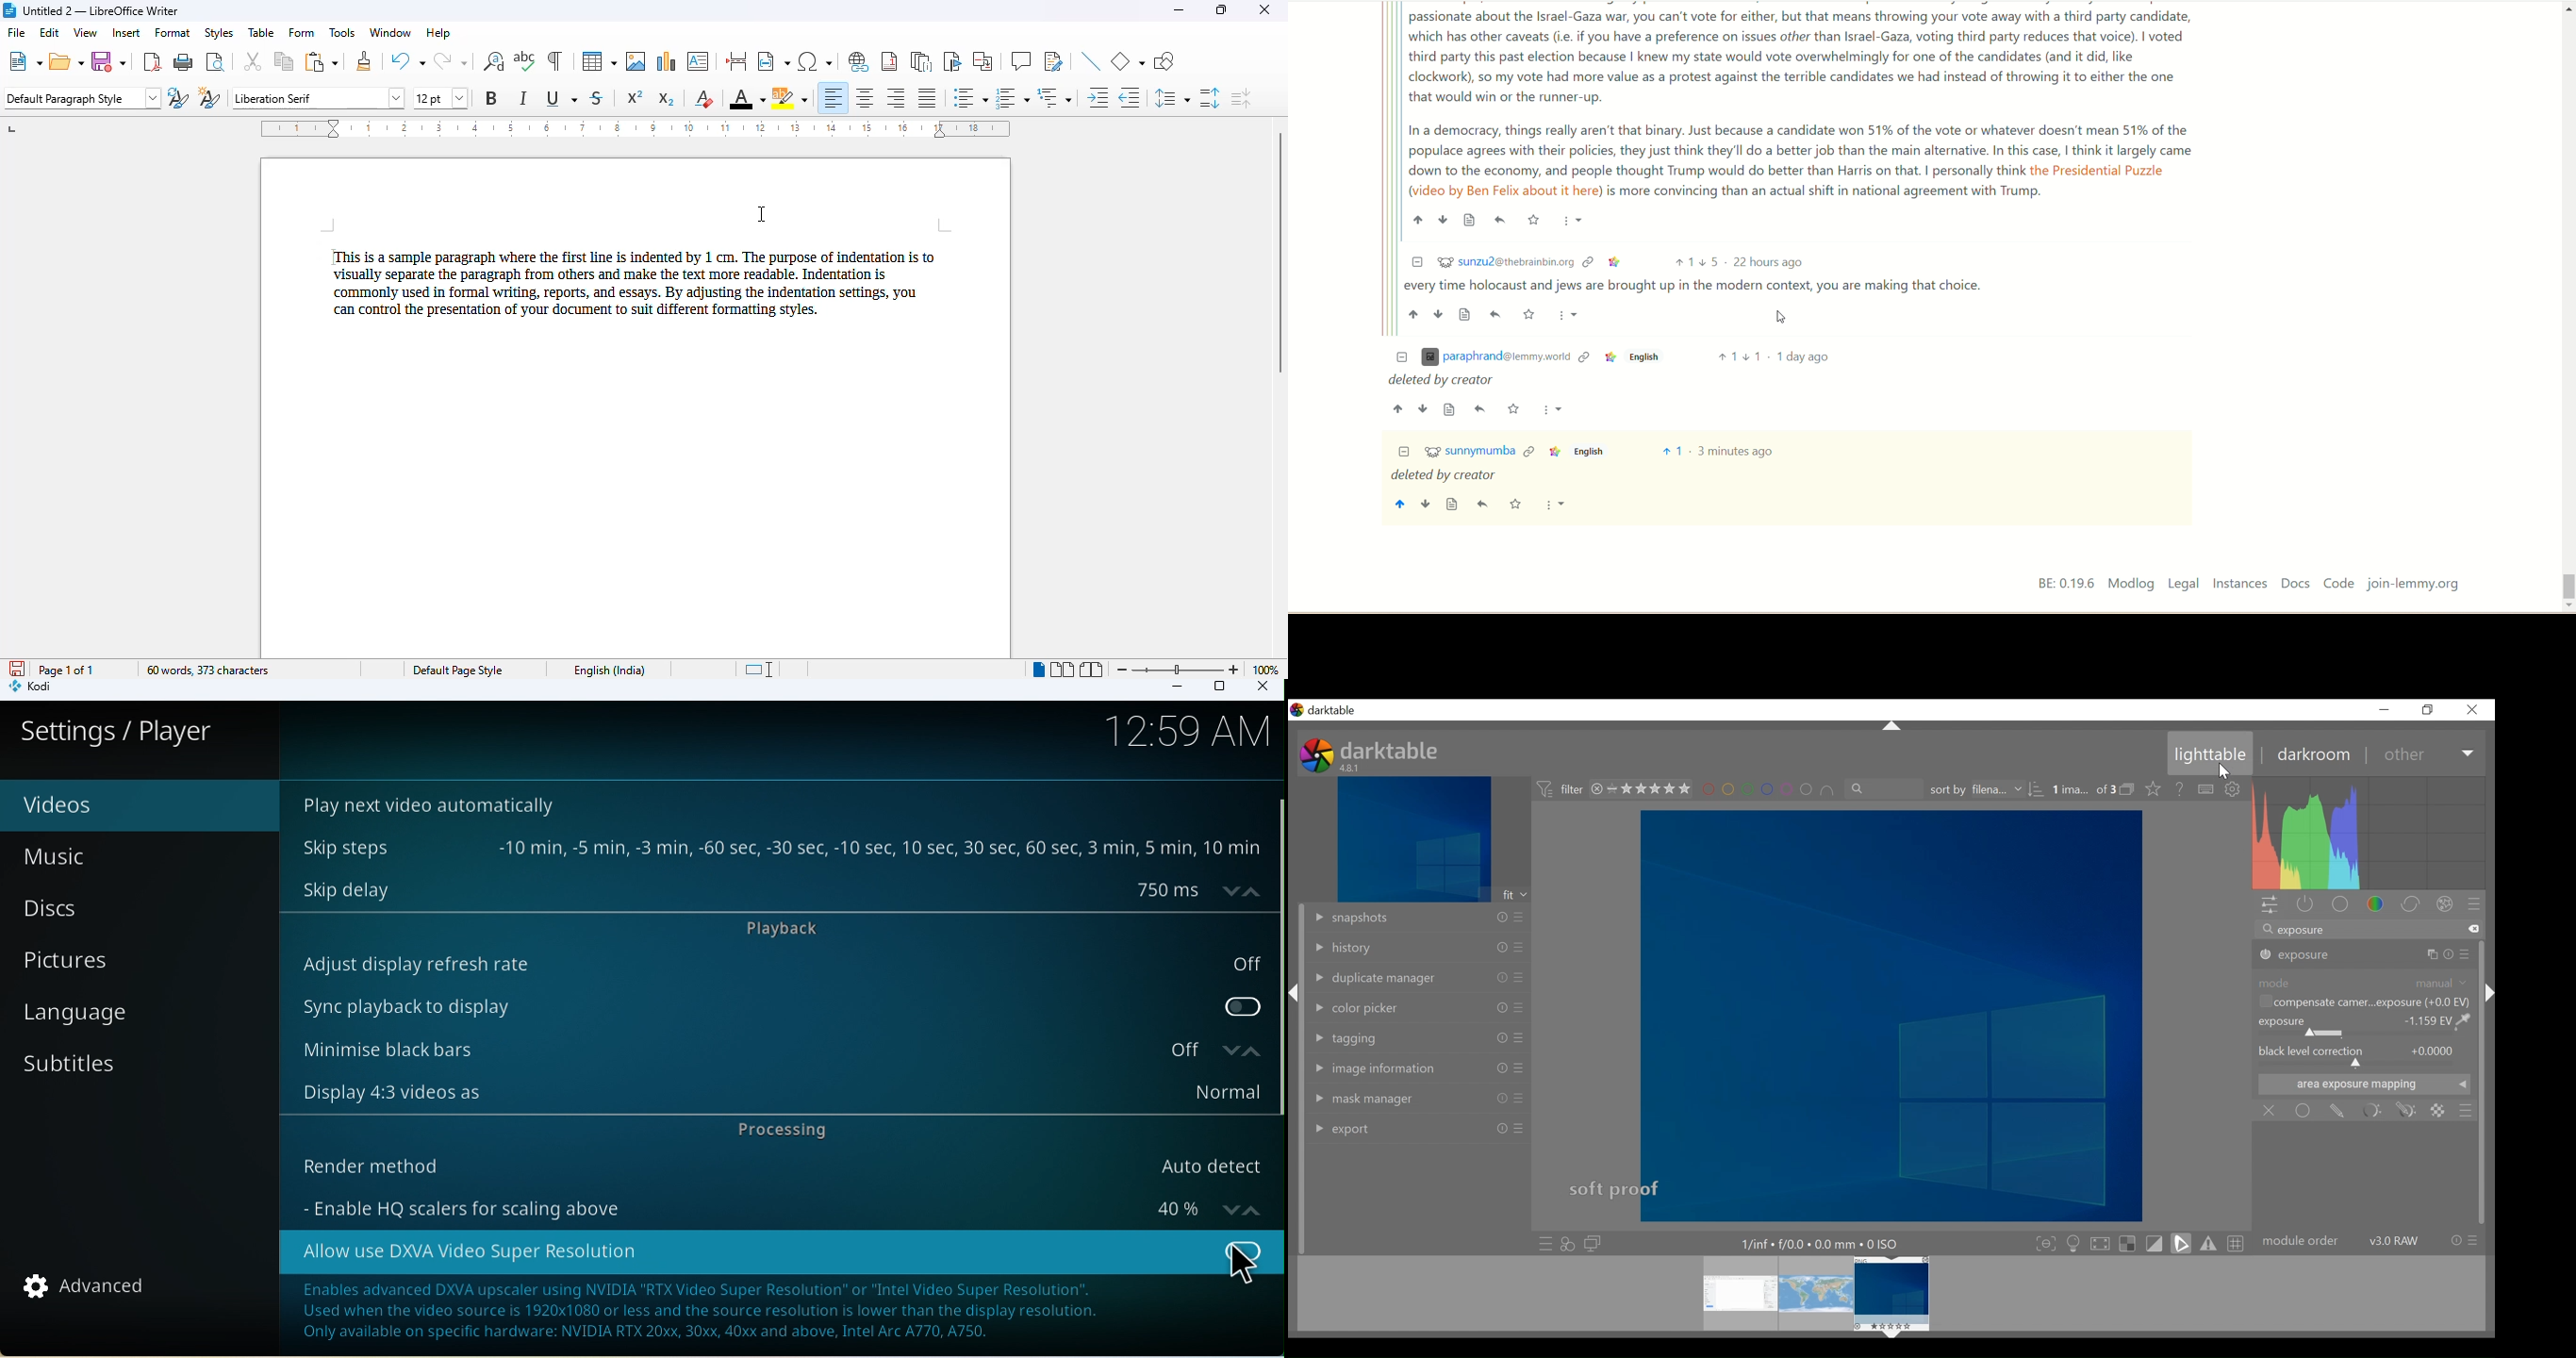  I want to click on save, so click(108, 62).